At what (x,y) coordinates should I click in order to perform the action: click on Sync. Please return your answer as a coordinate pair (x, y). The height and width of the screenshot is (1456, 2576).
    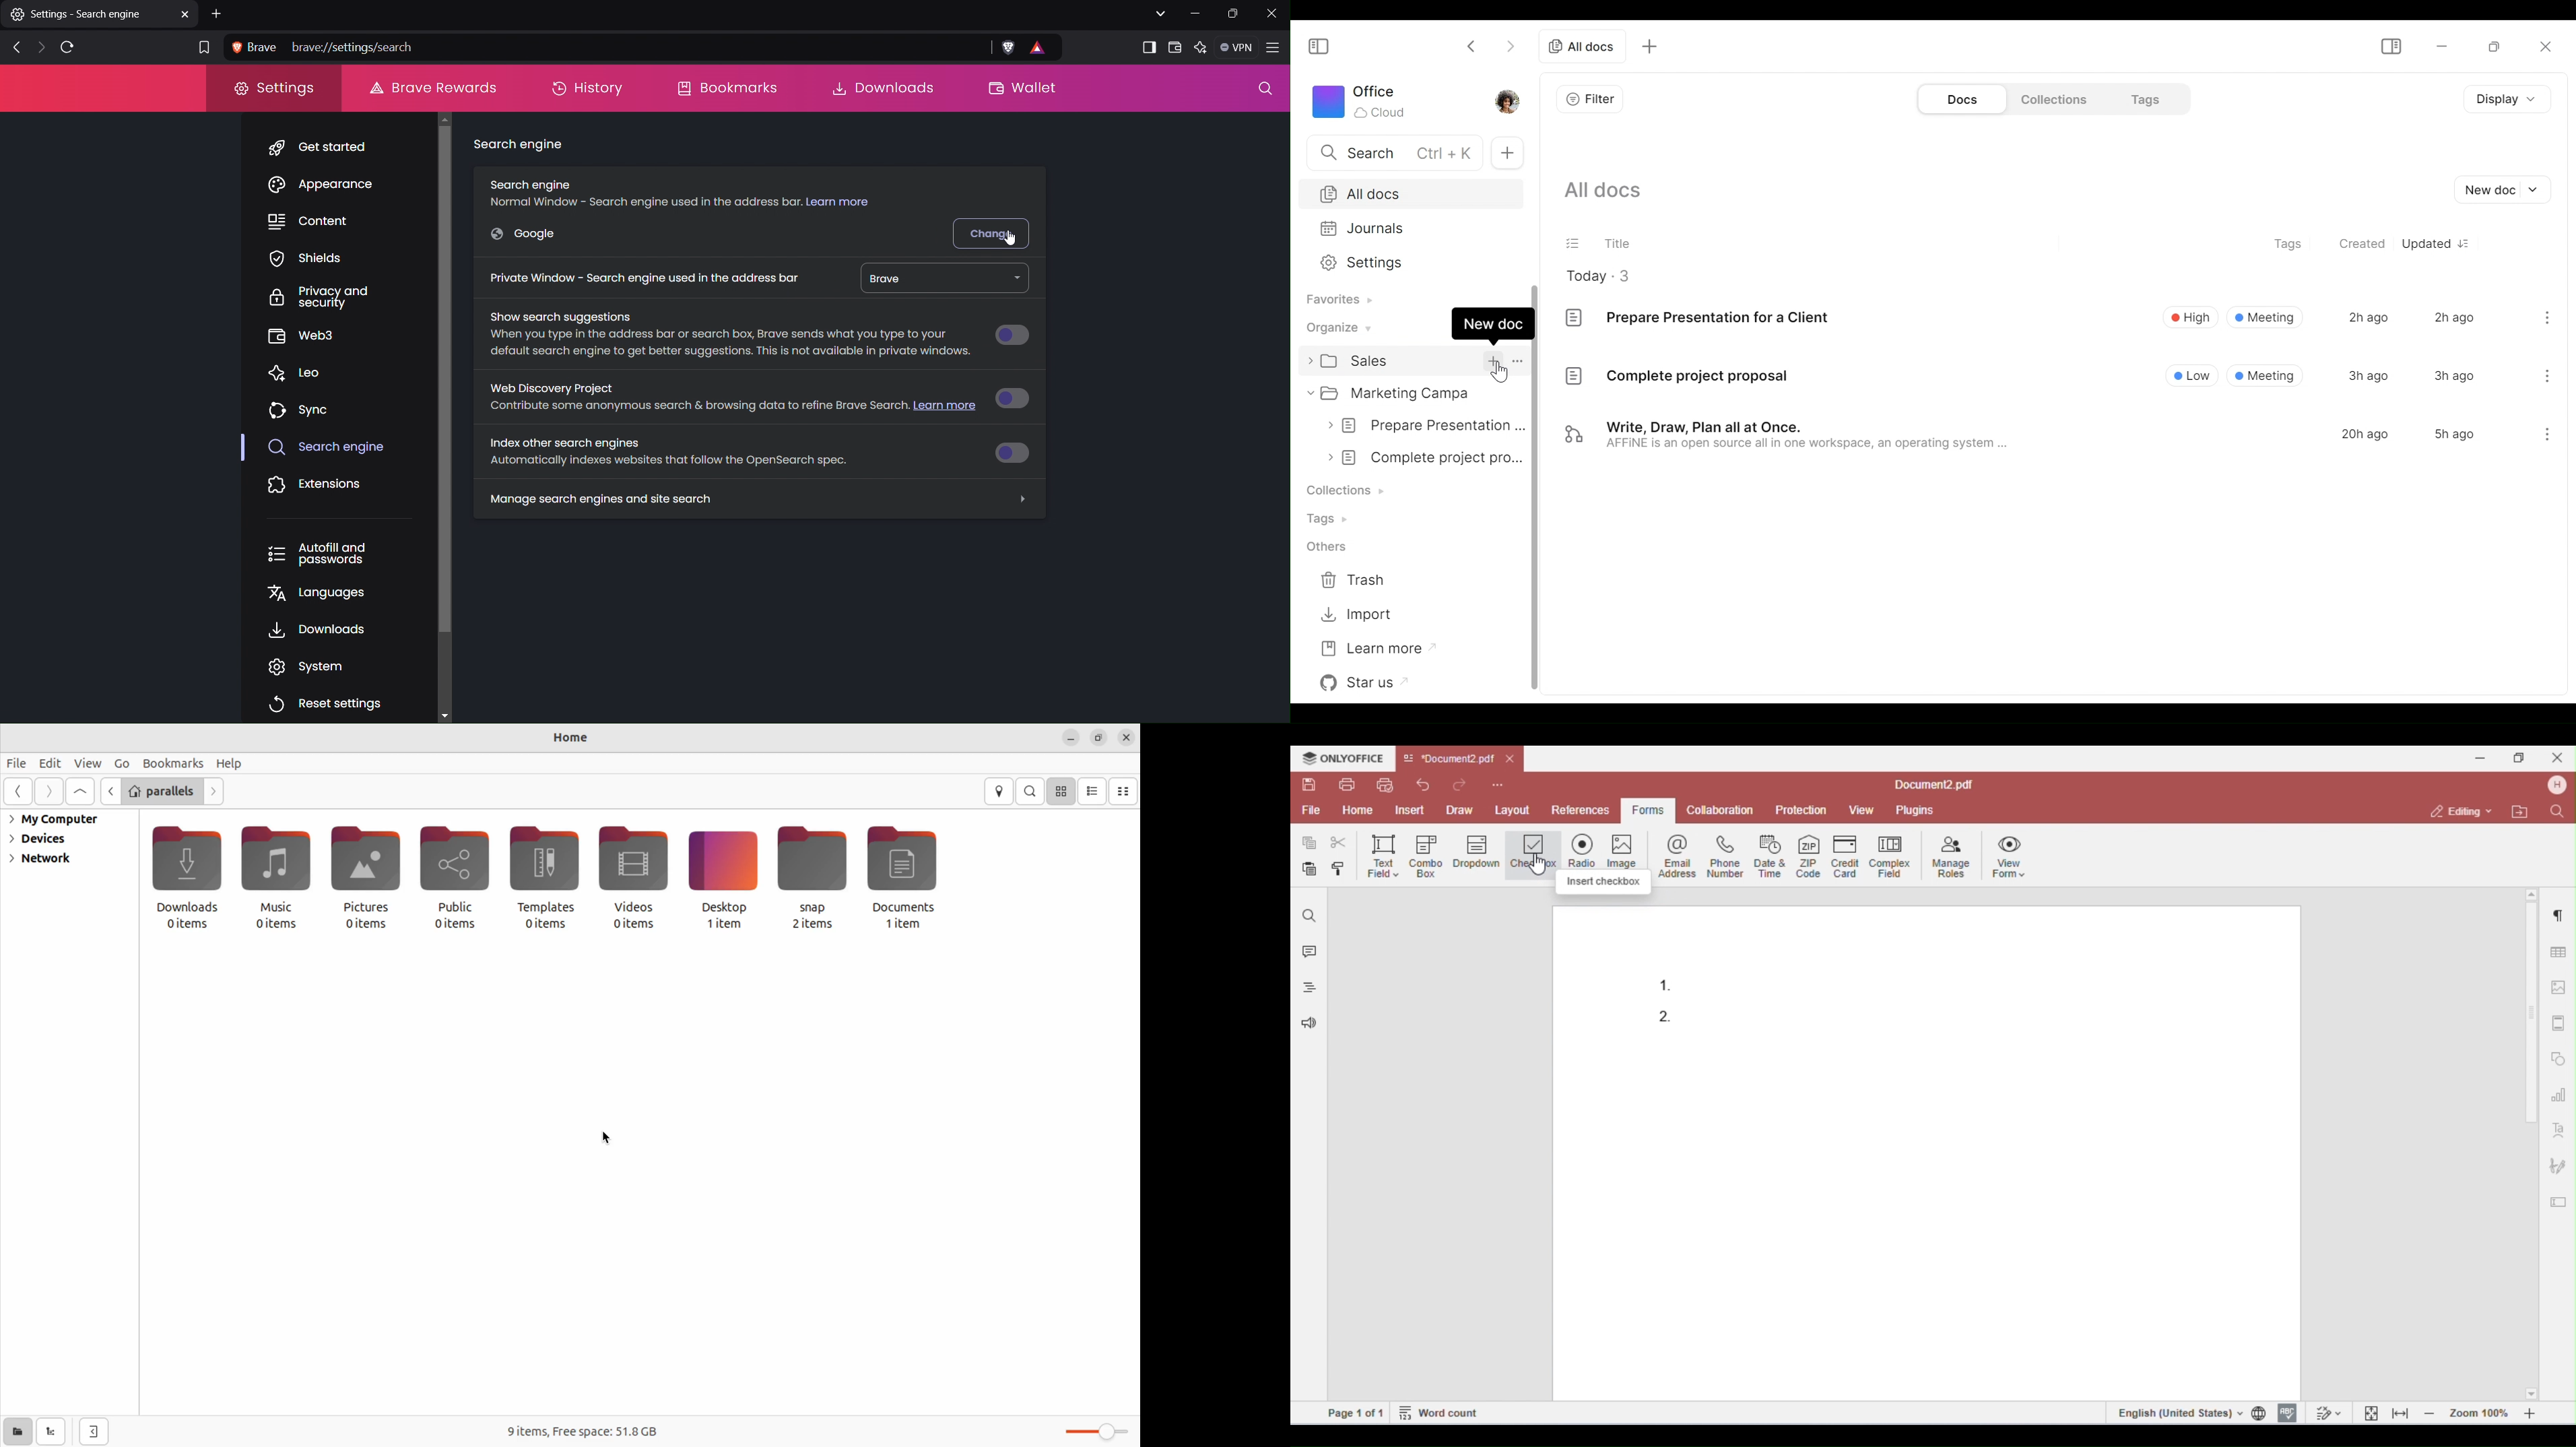
    Looking at the image, I should click on (300, 409).